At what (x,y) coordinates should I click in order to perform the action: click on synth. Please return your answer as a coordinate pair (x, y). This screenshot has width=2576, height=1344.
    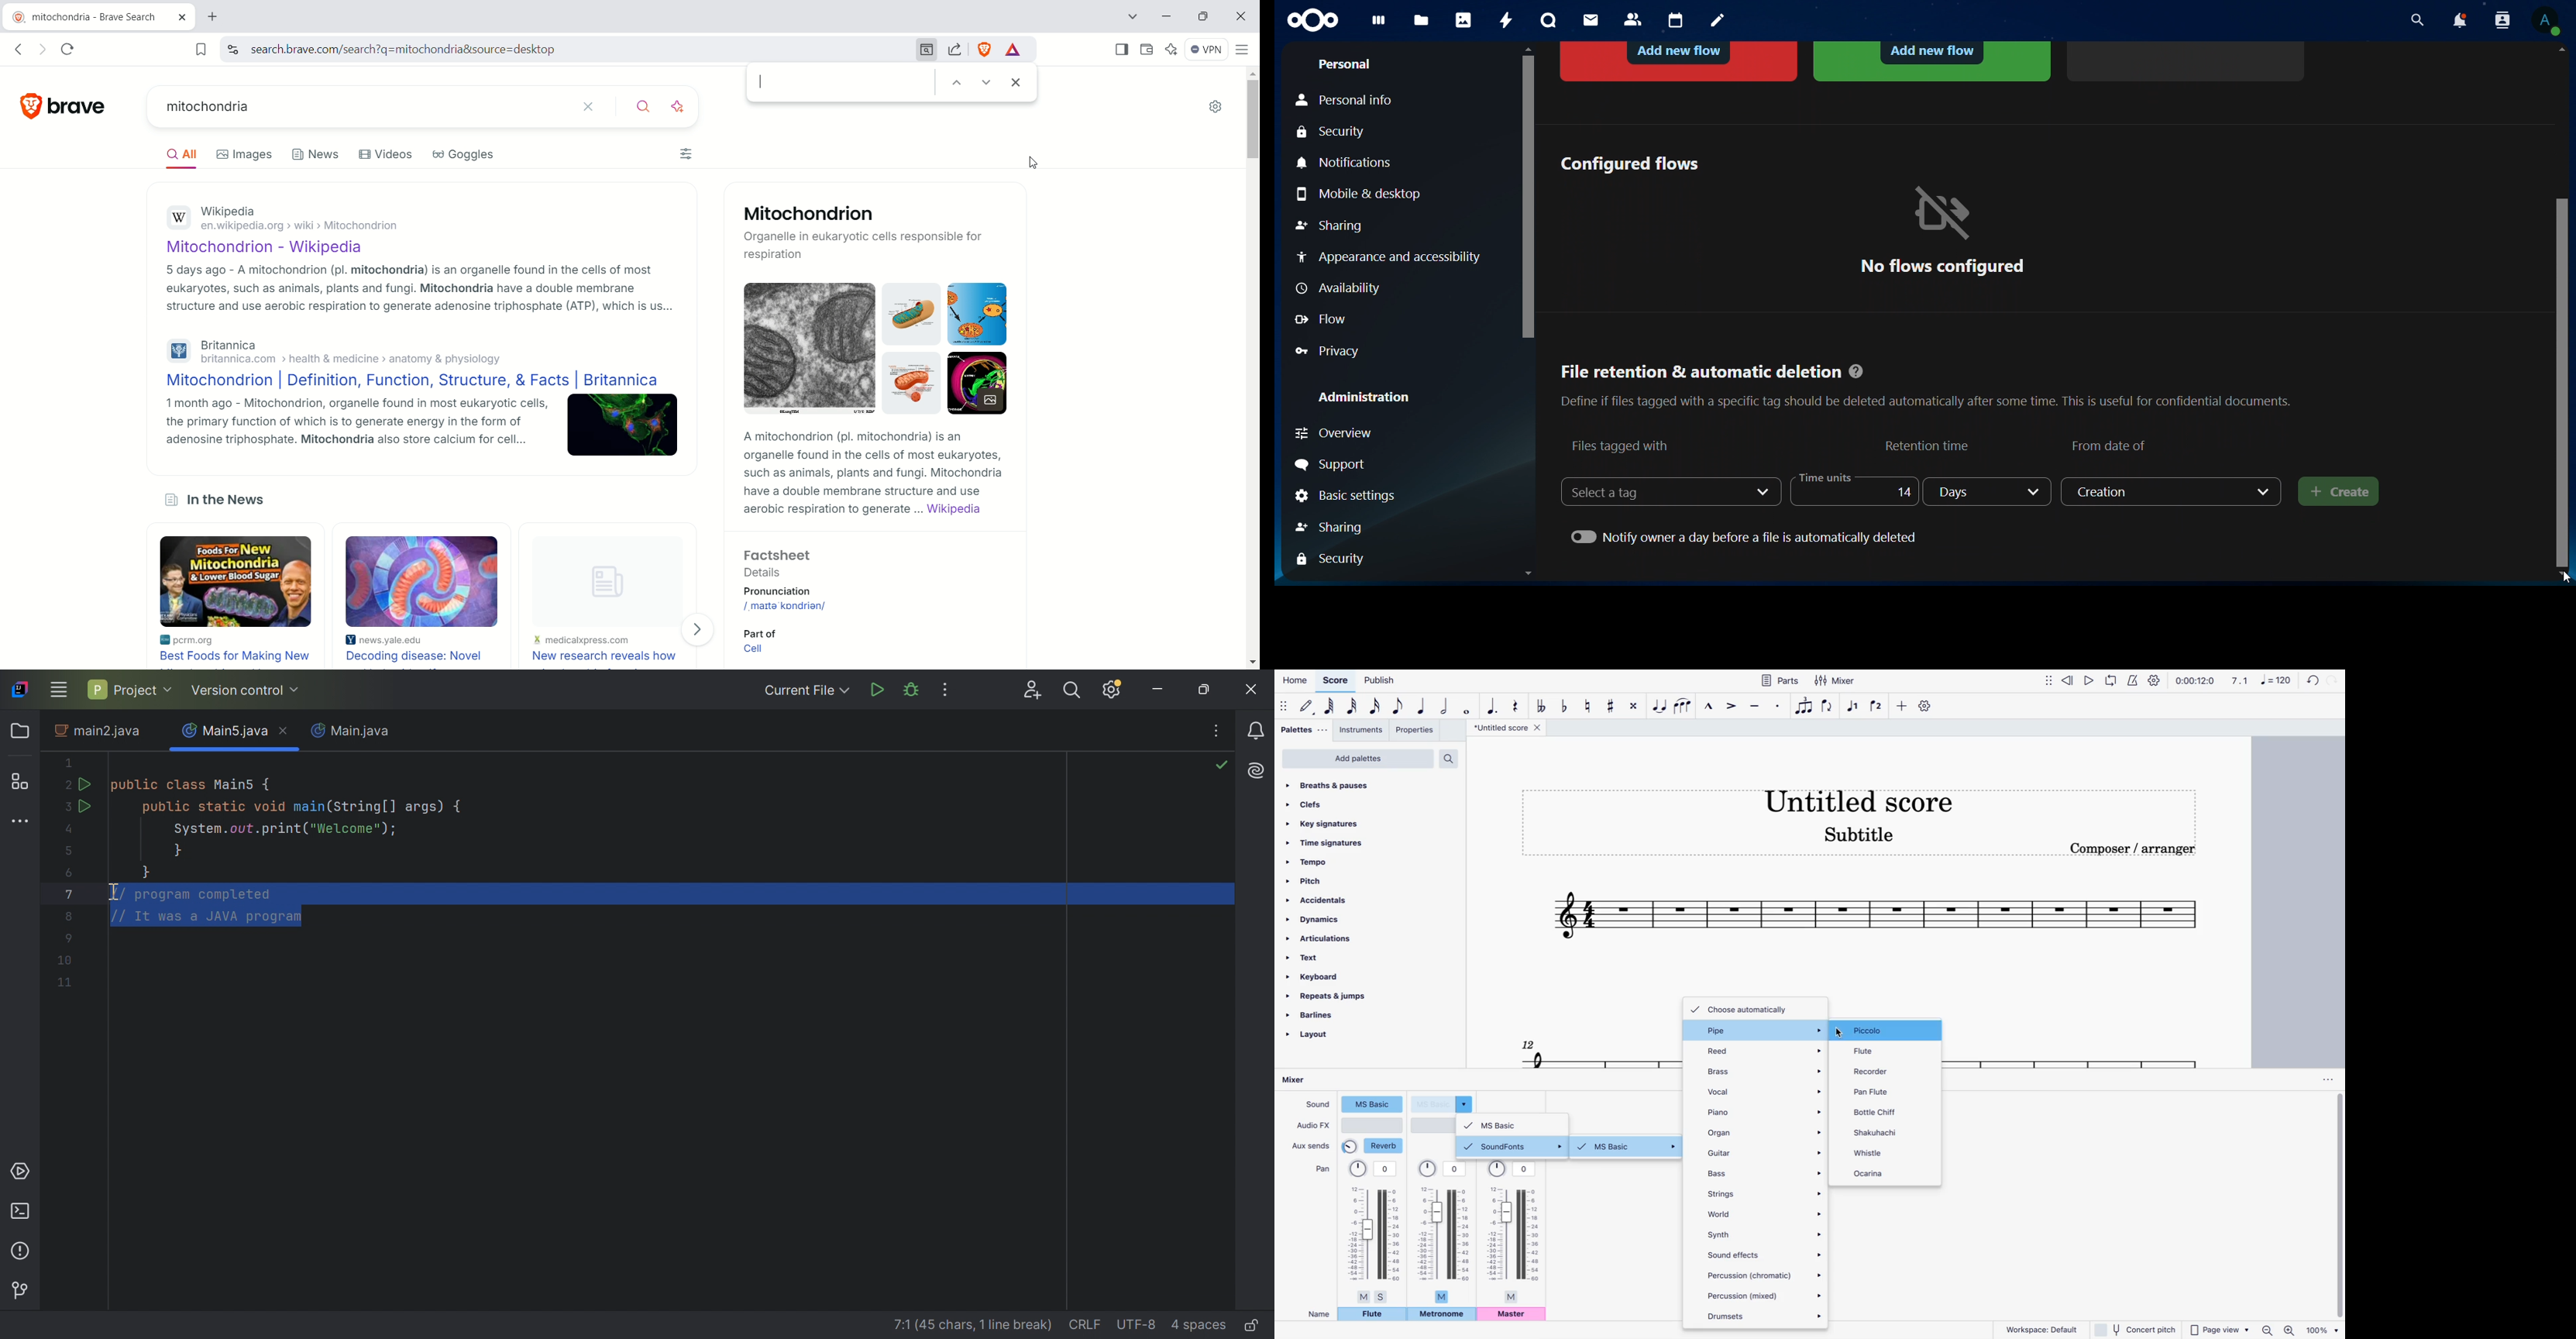
    Looking at the image, I should click on (1767, 1234).